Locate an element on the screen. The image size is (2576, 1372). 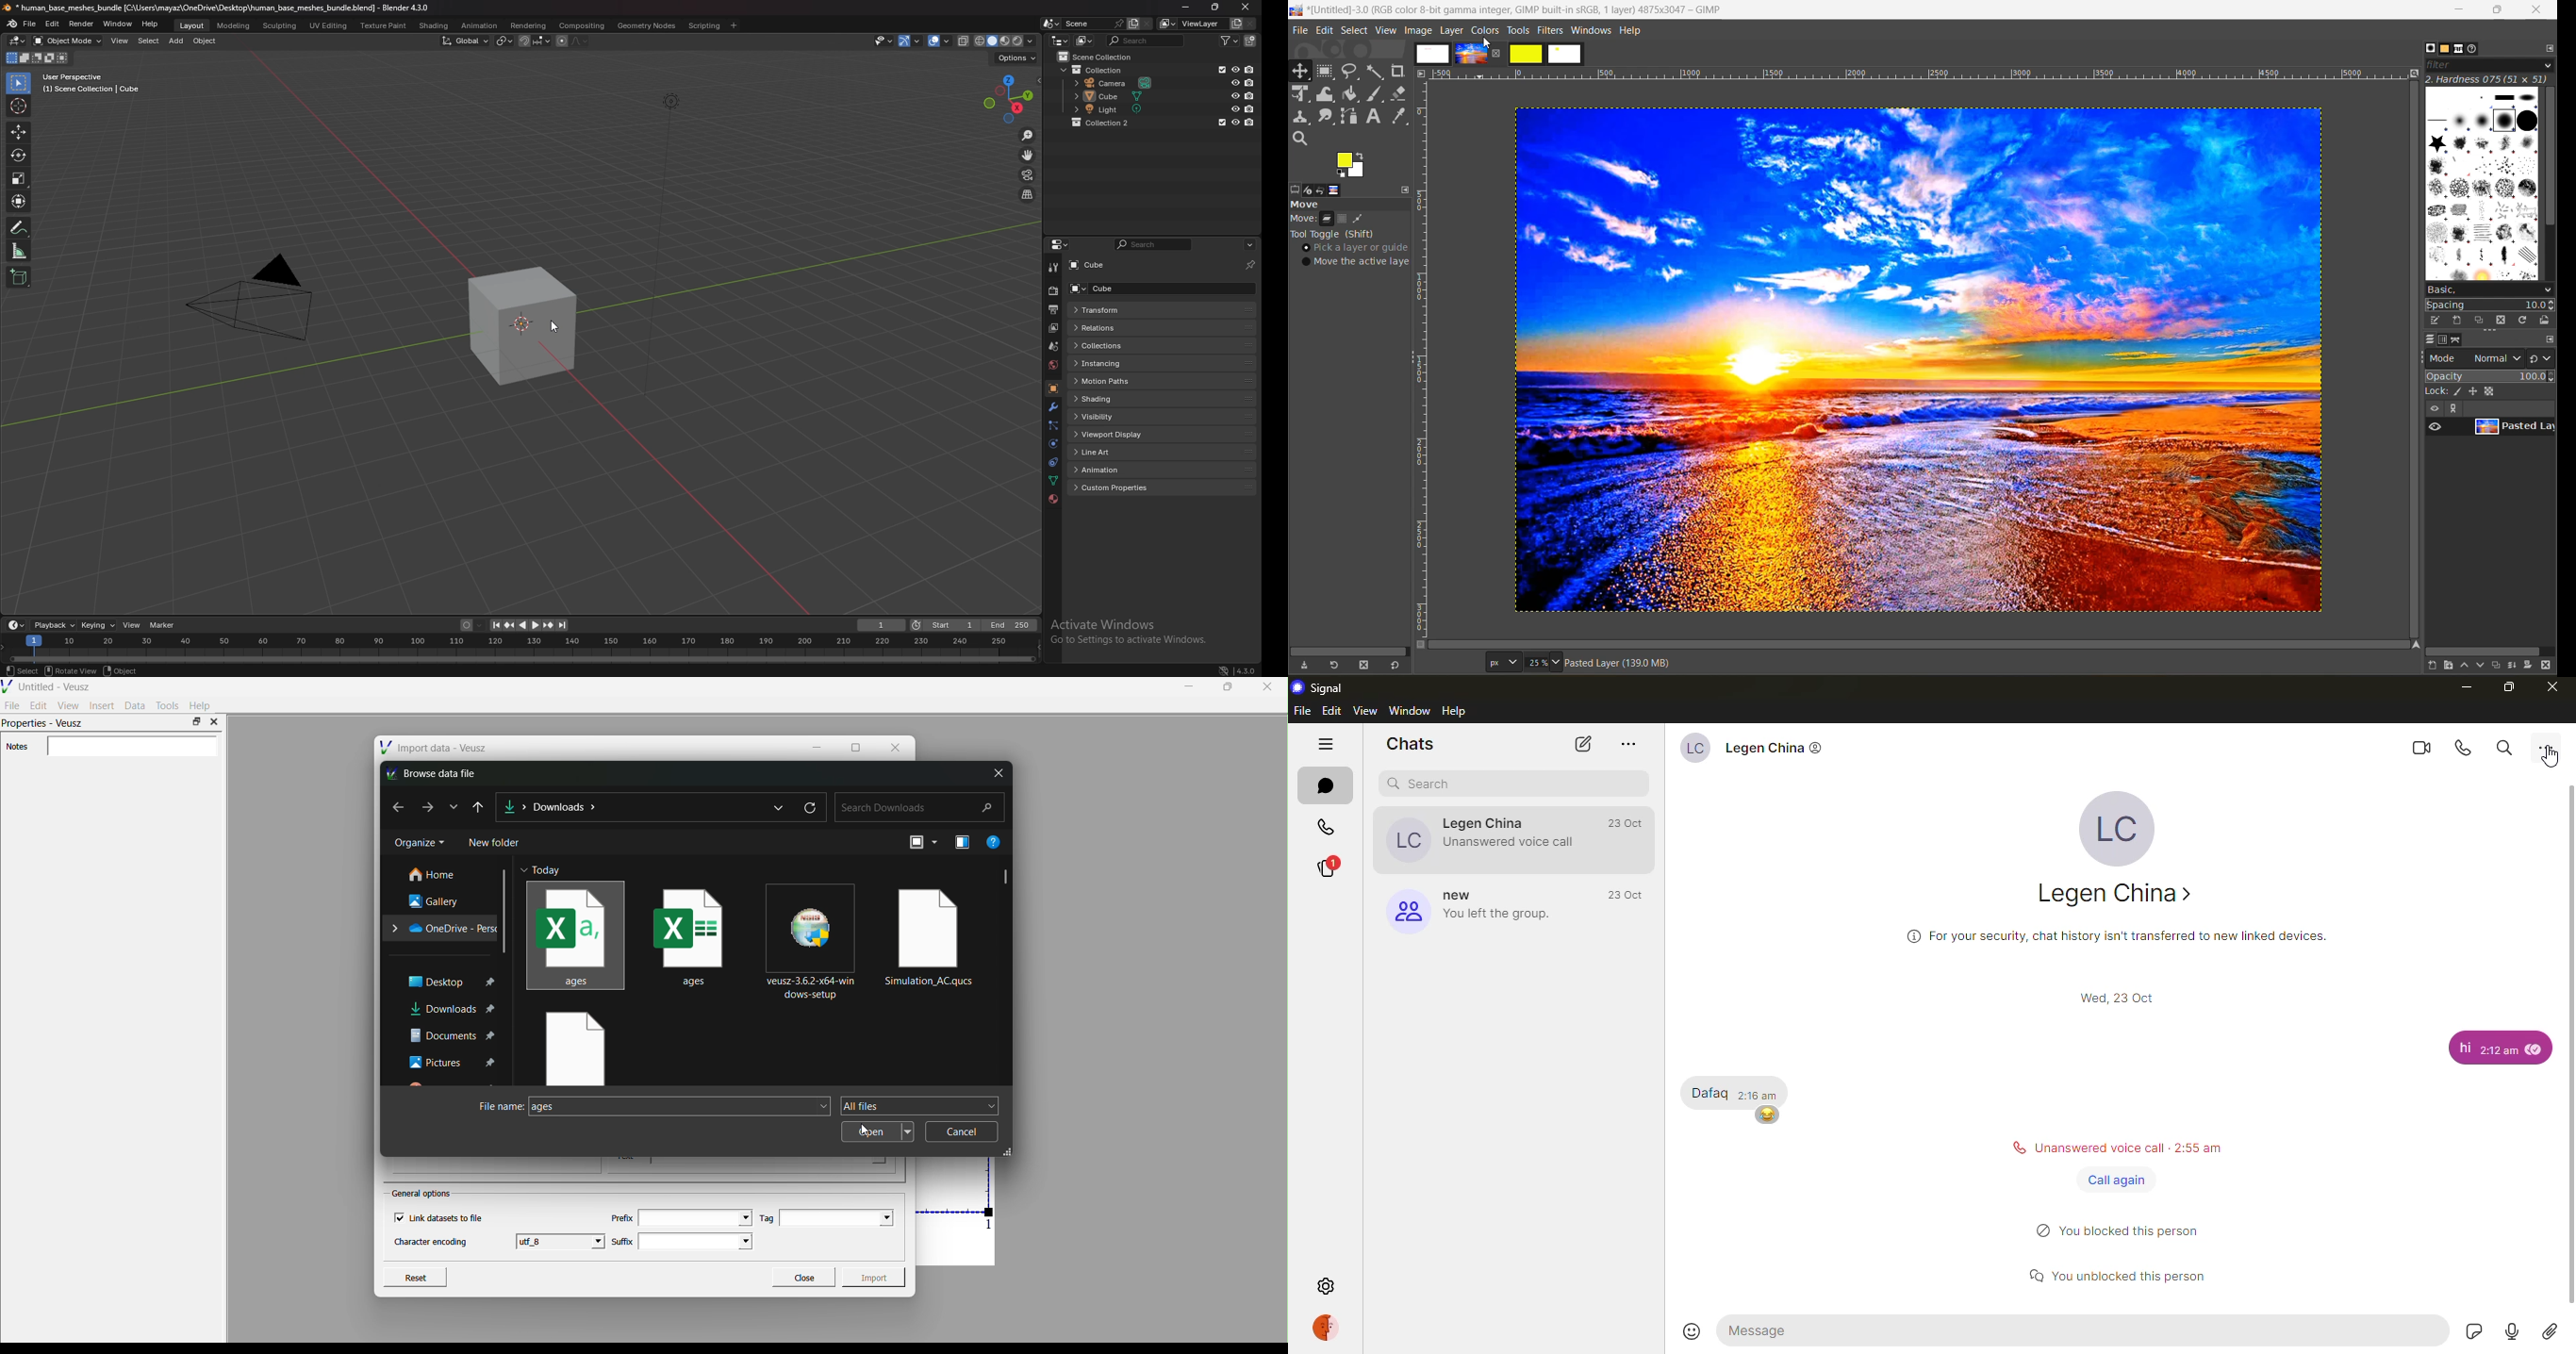
collection is located at coordinates (1109, 122).